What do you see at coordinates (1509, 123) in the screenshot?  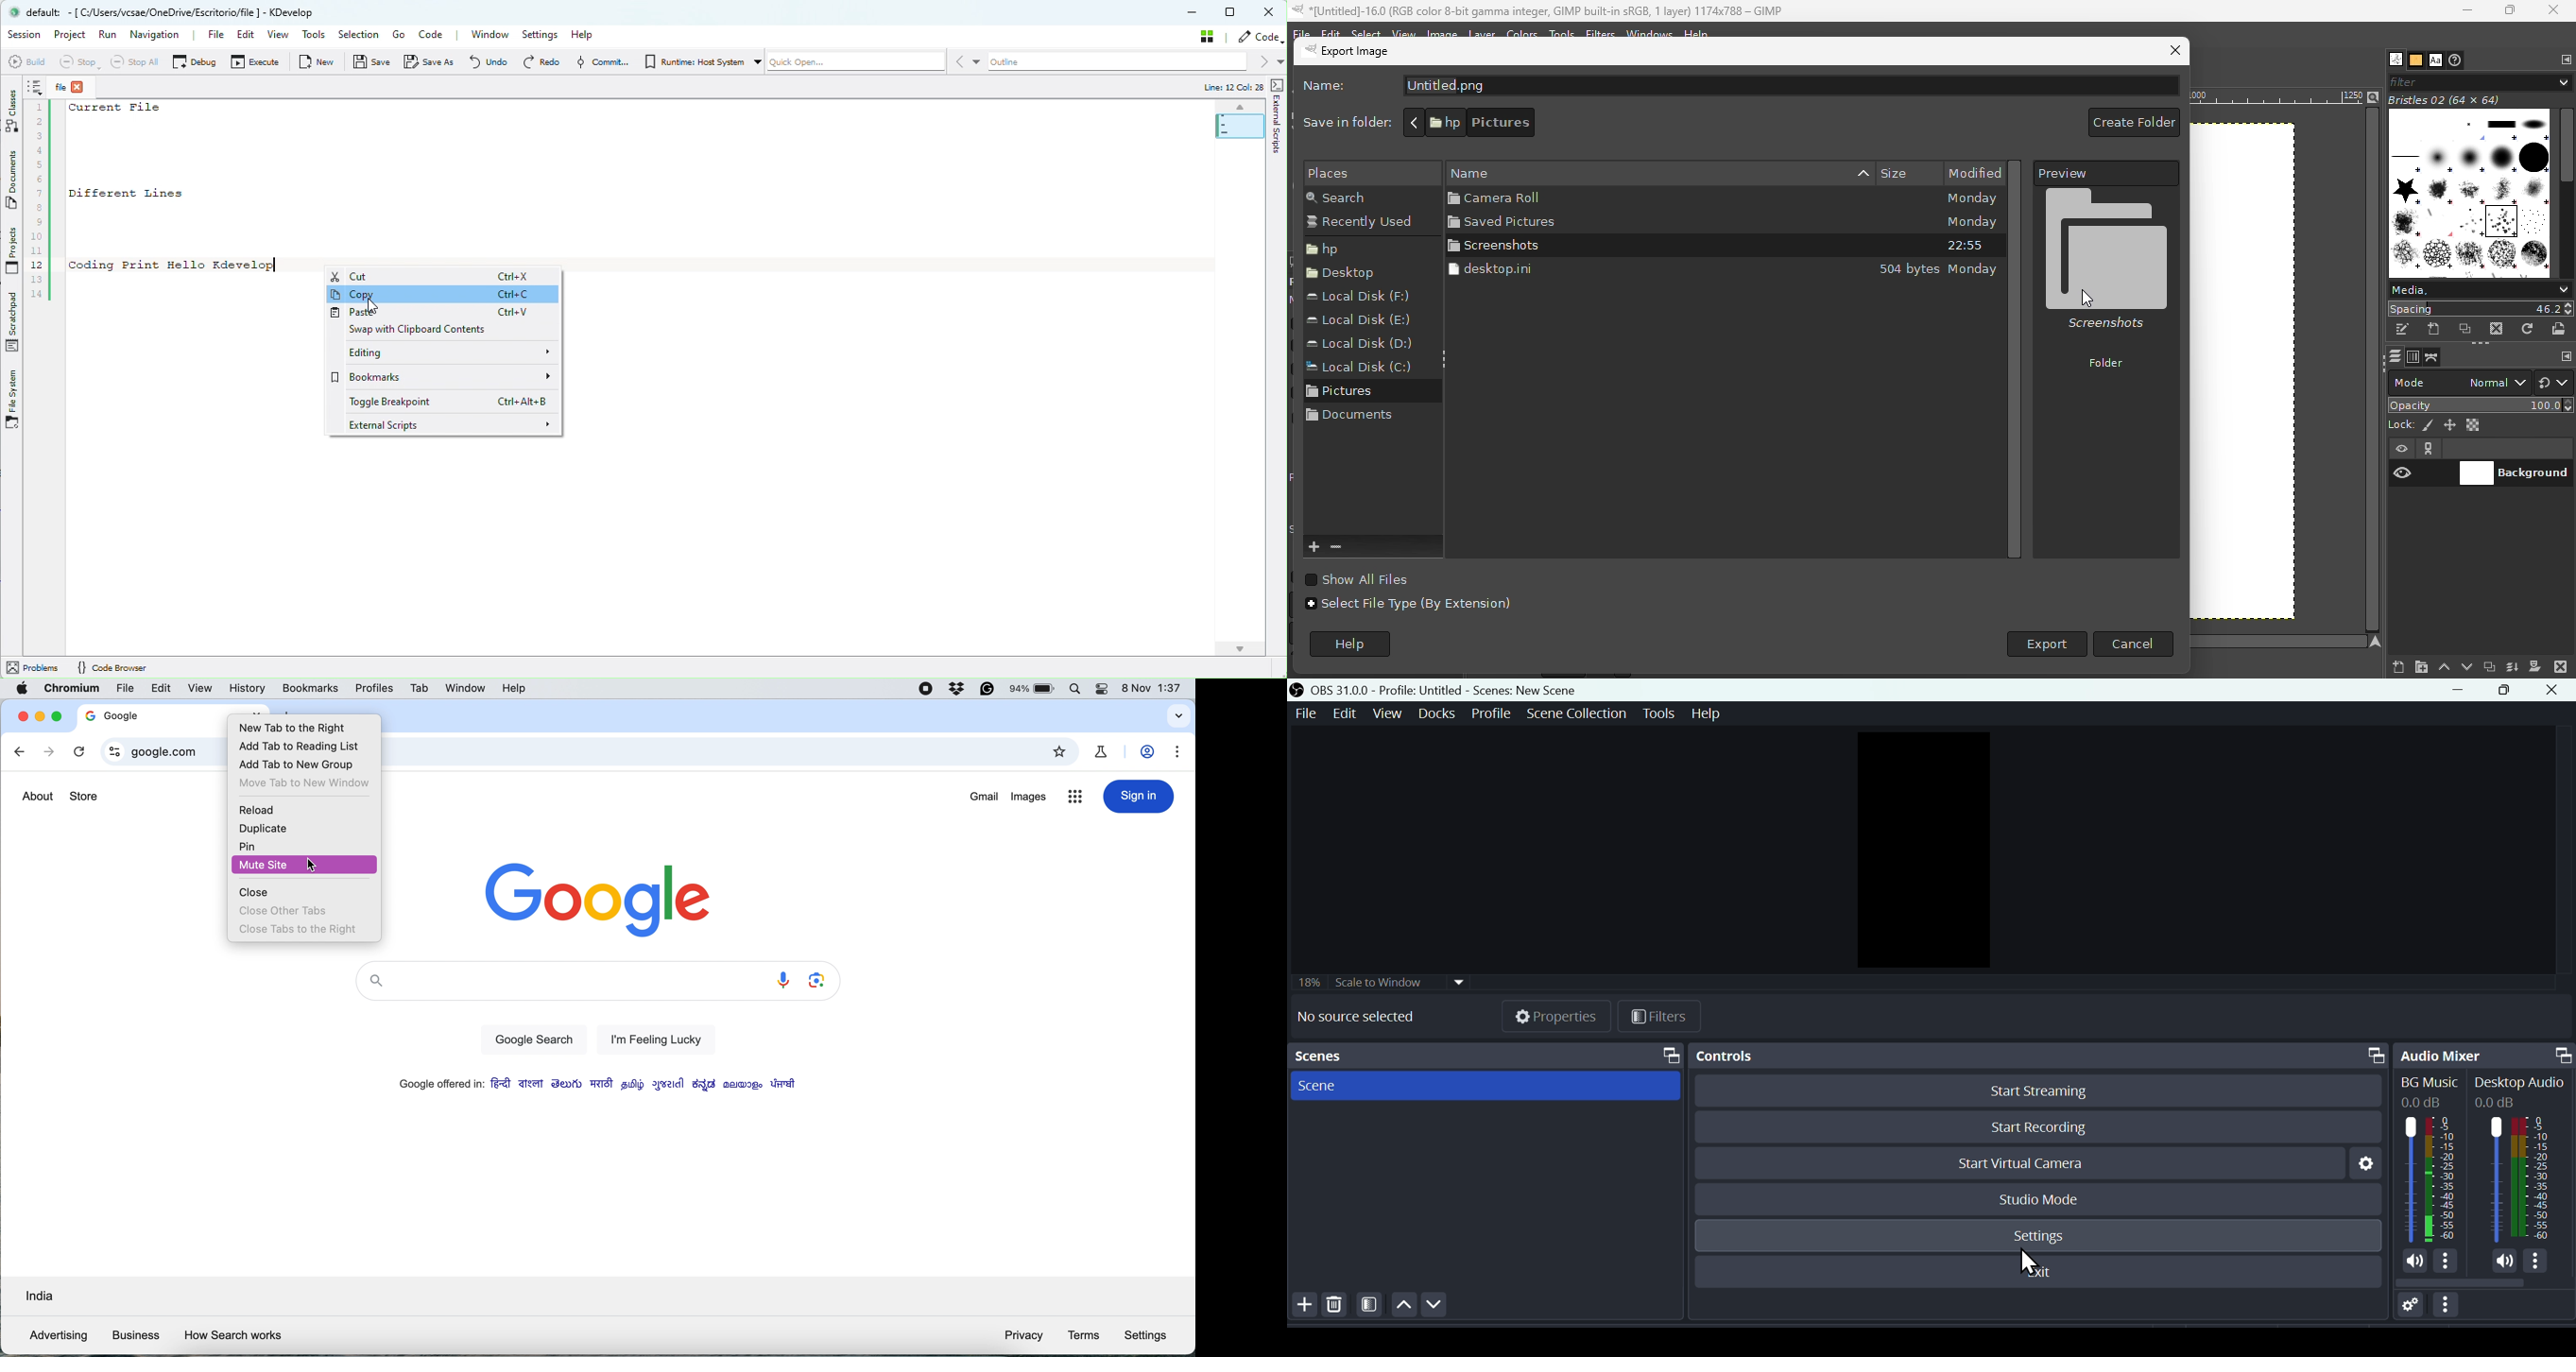 I see `Documents` at bounding box center [1509, 123].